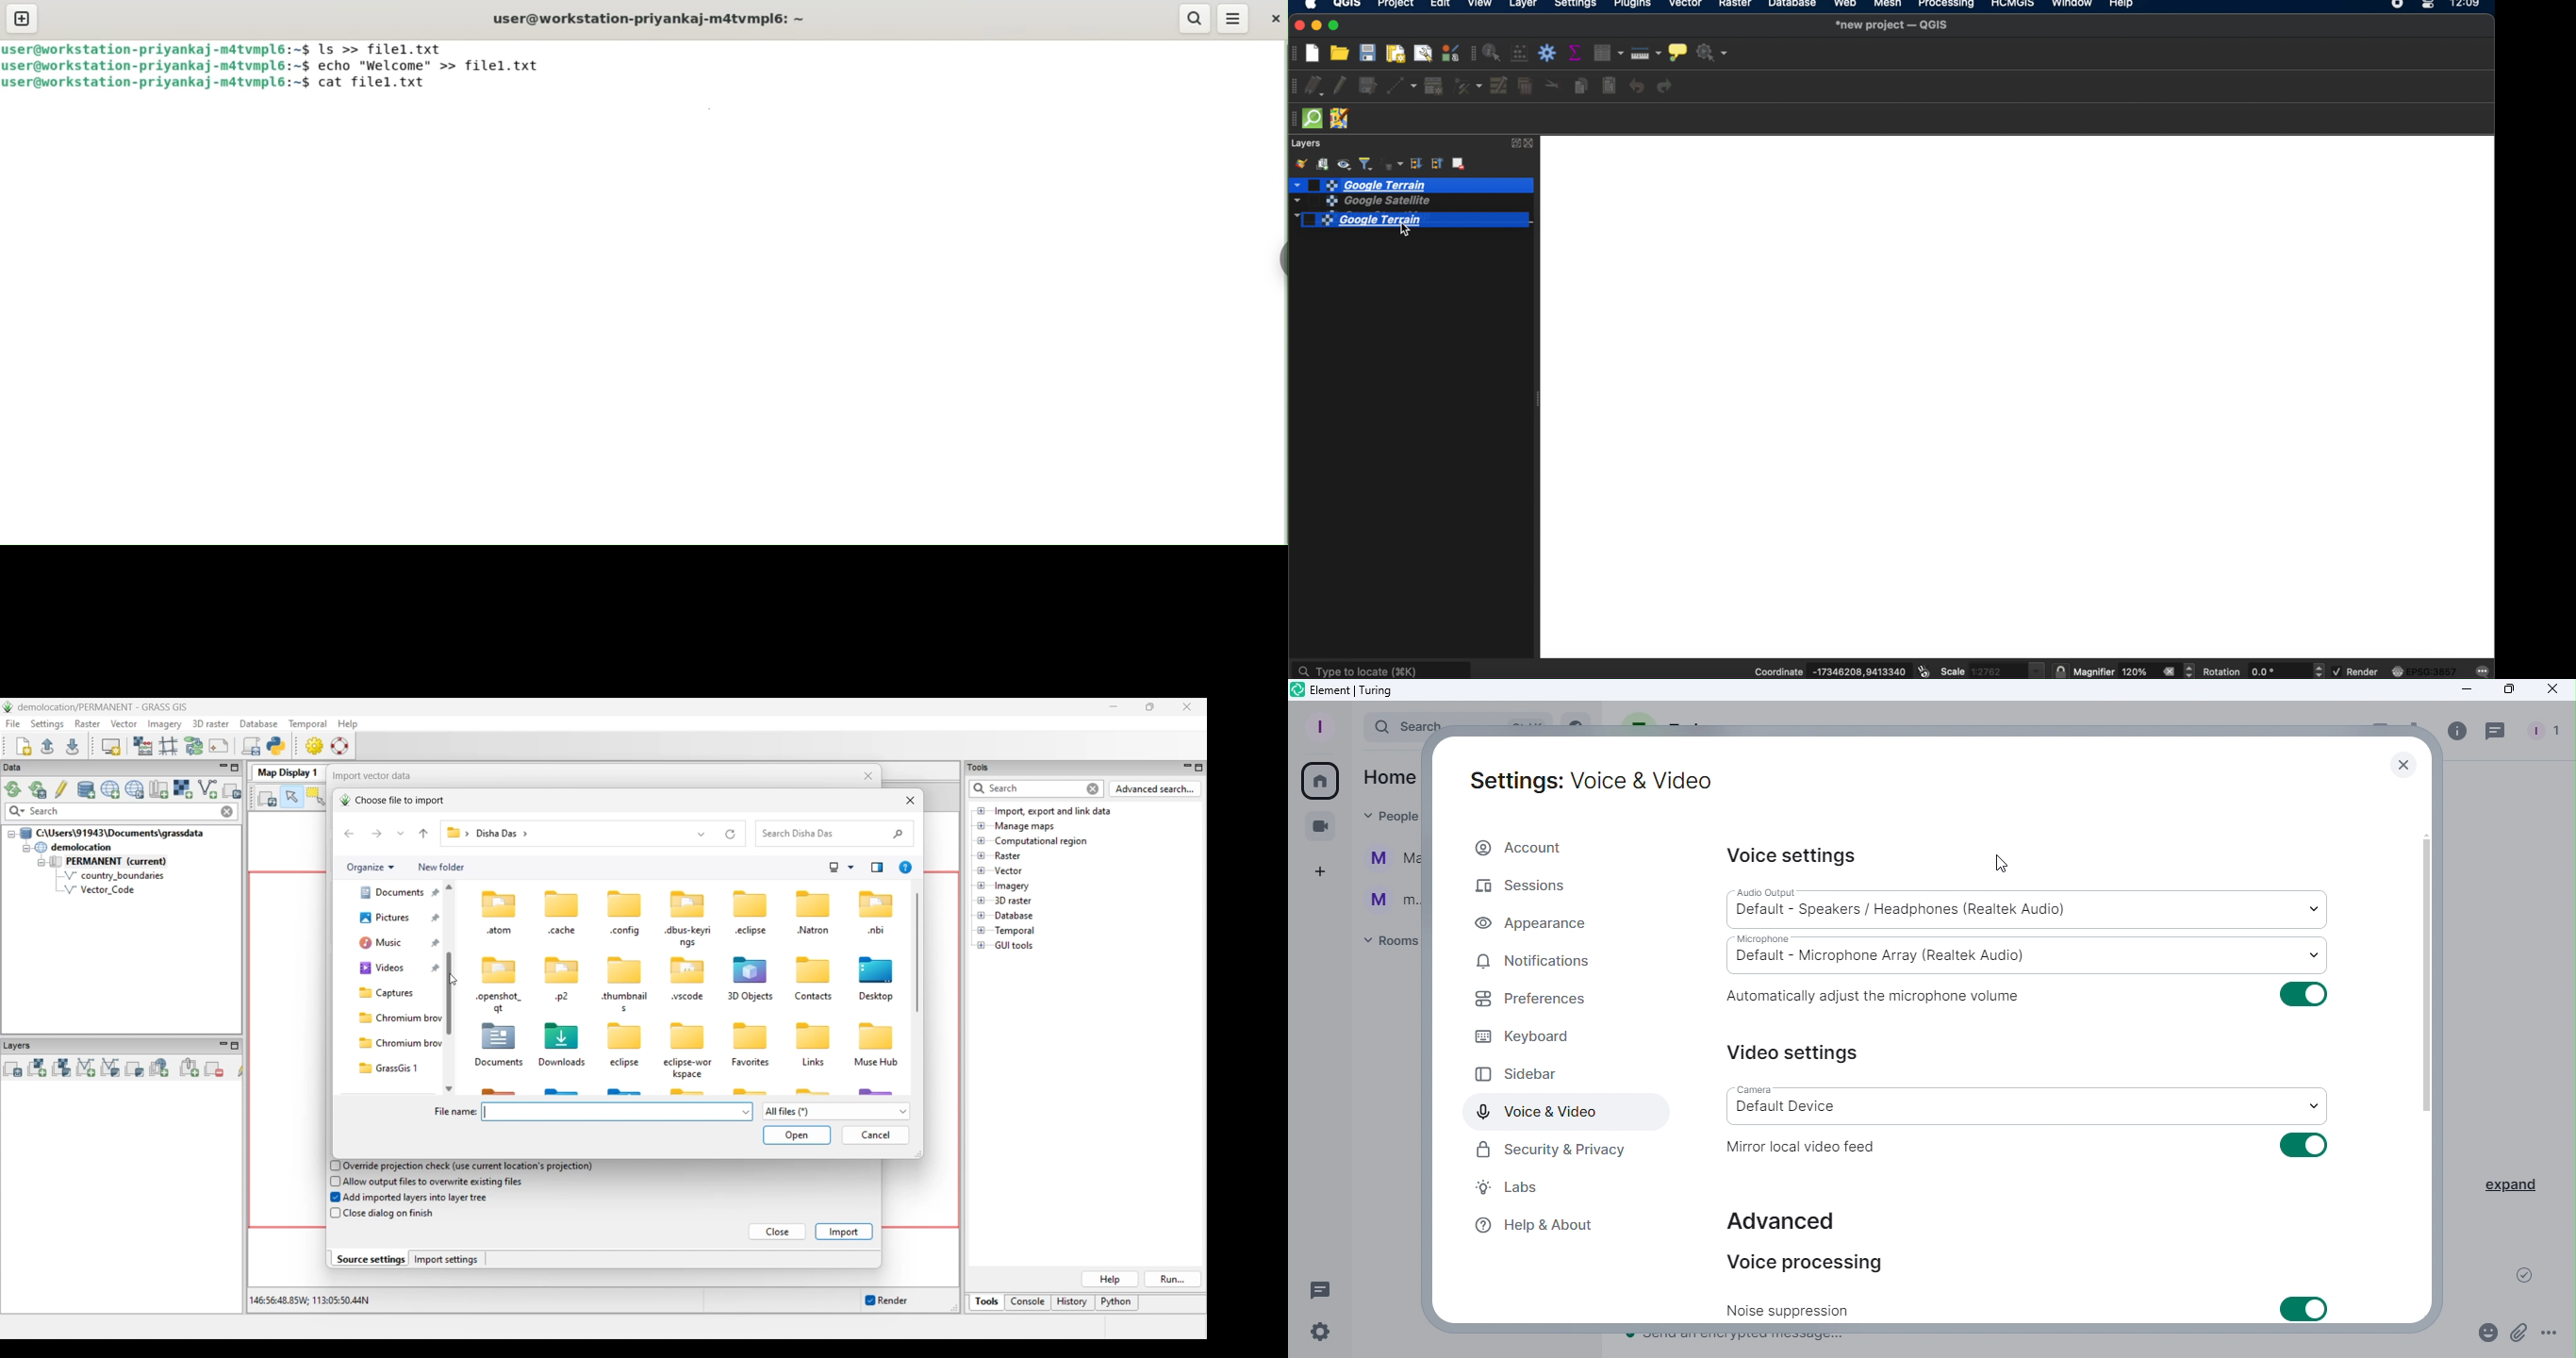 This screenshot has width=2576, height=1372. I want to click on Search bar, so click(1397, 725).